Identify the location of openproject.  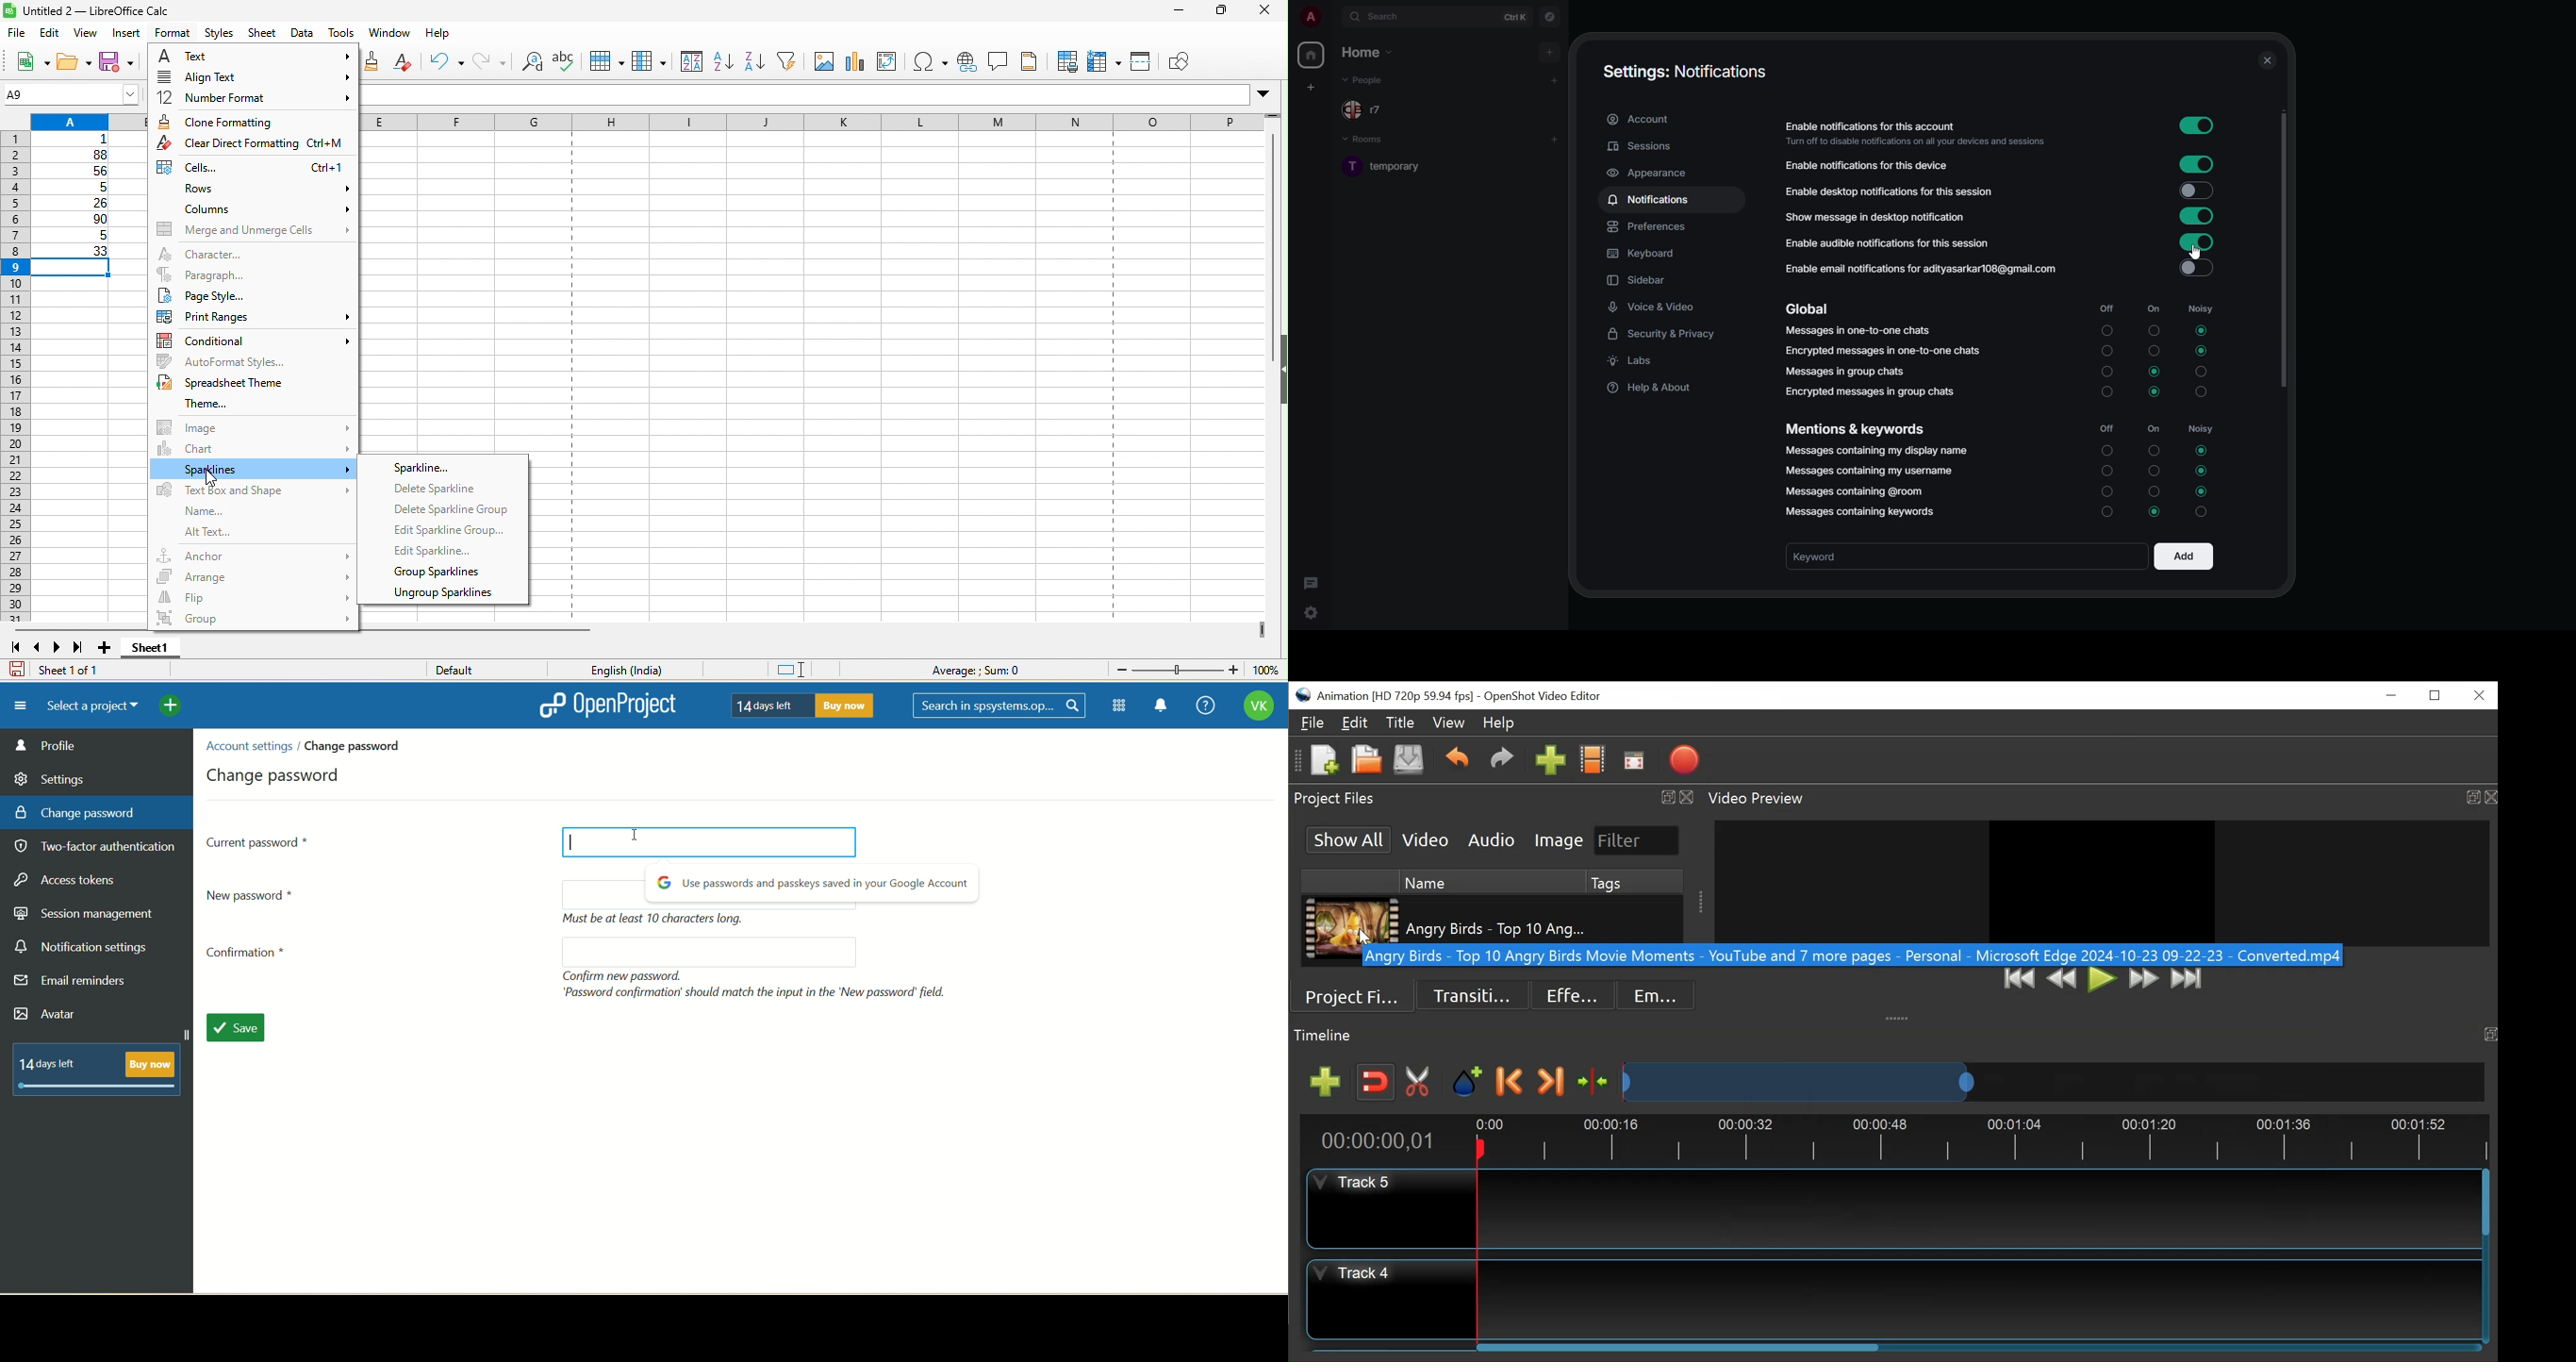
(604, 704).